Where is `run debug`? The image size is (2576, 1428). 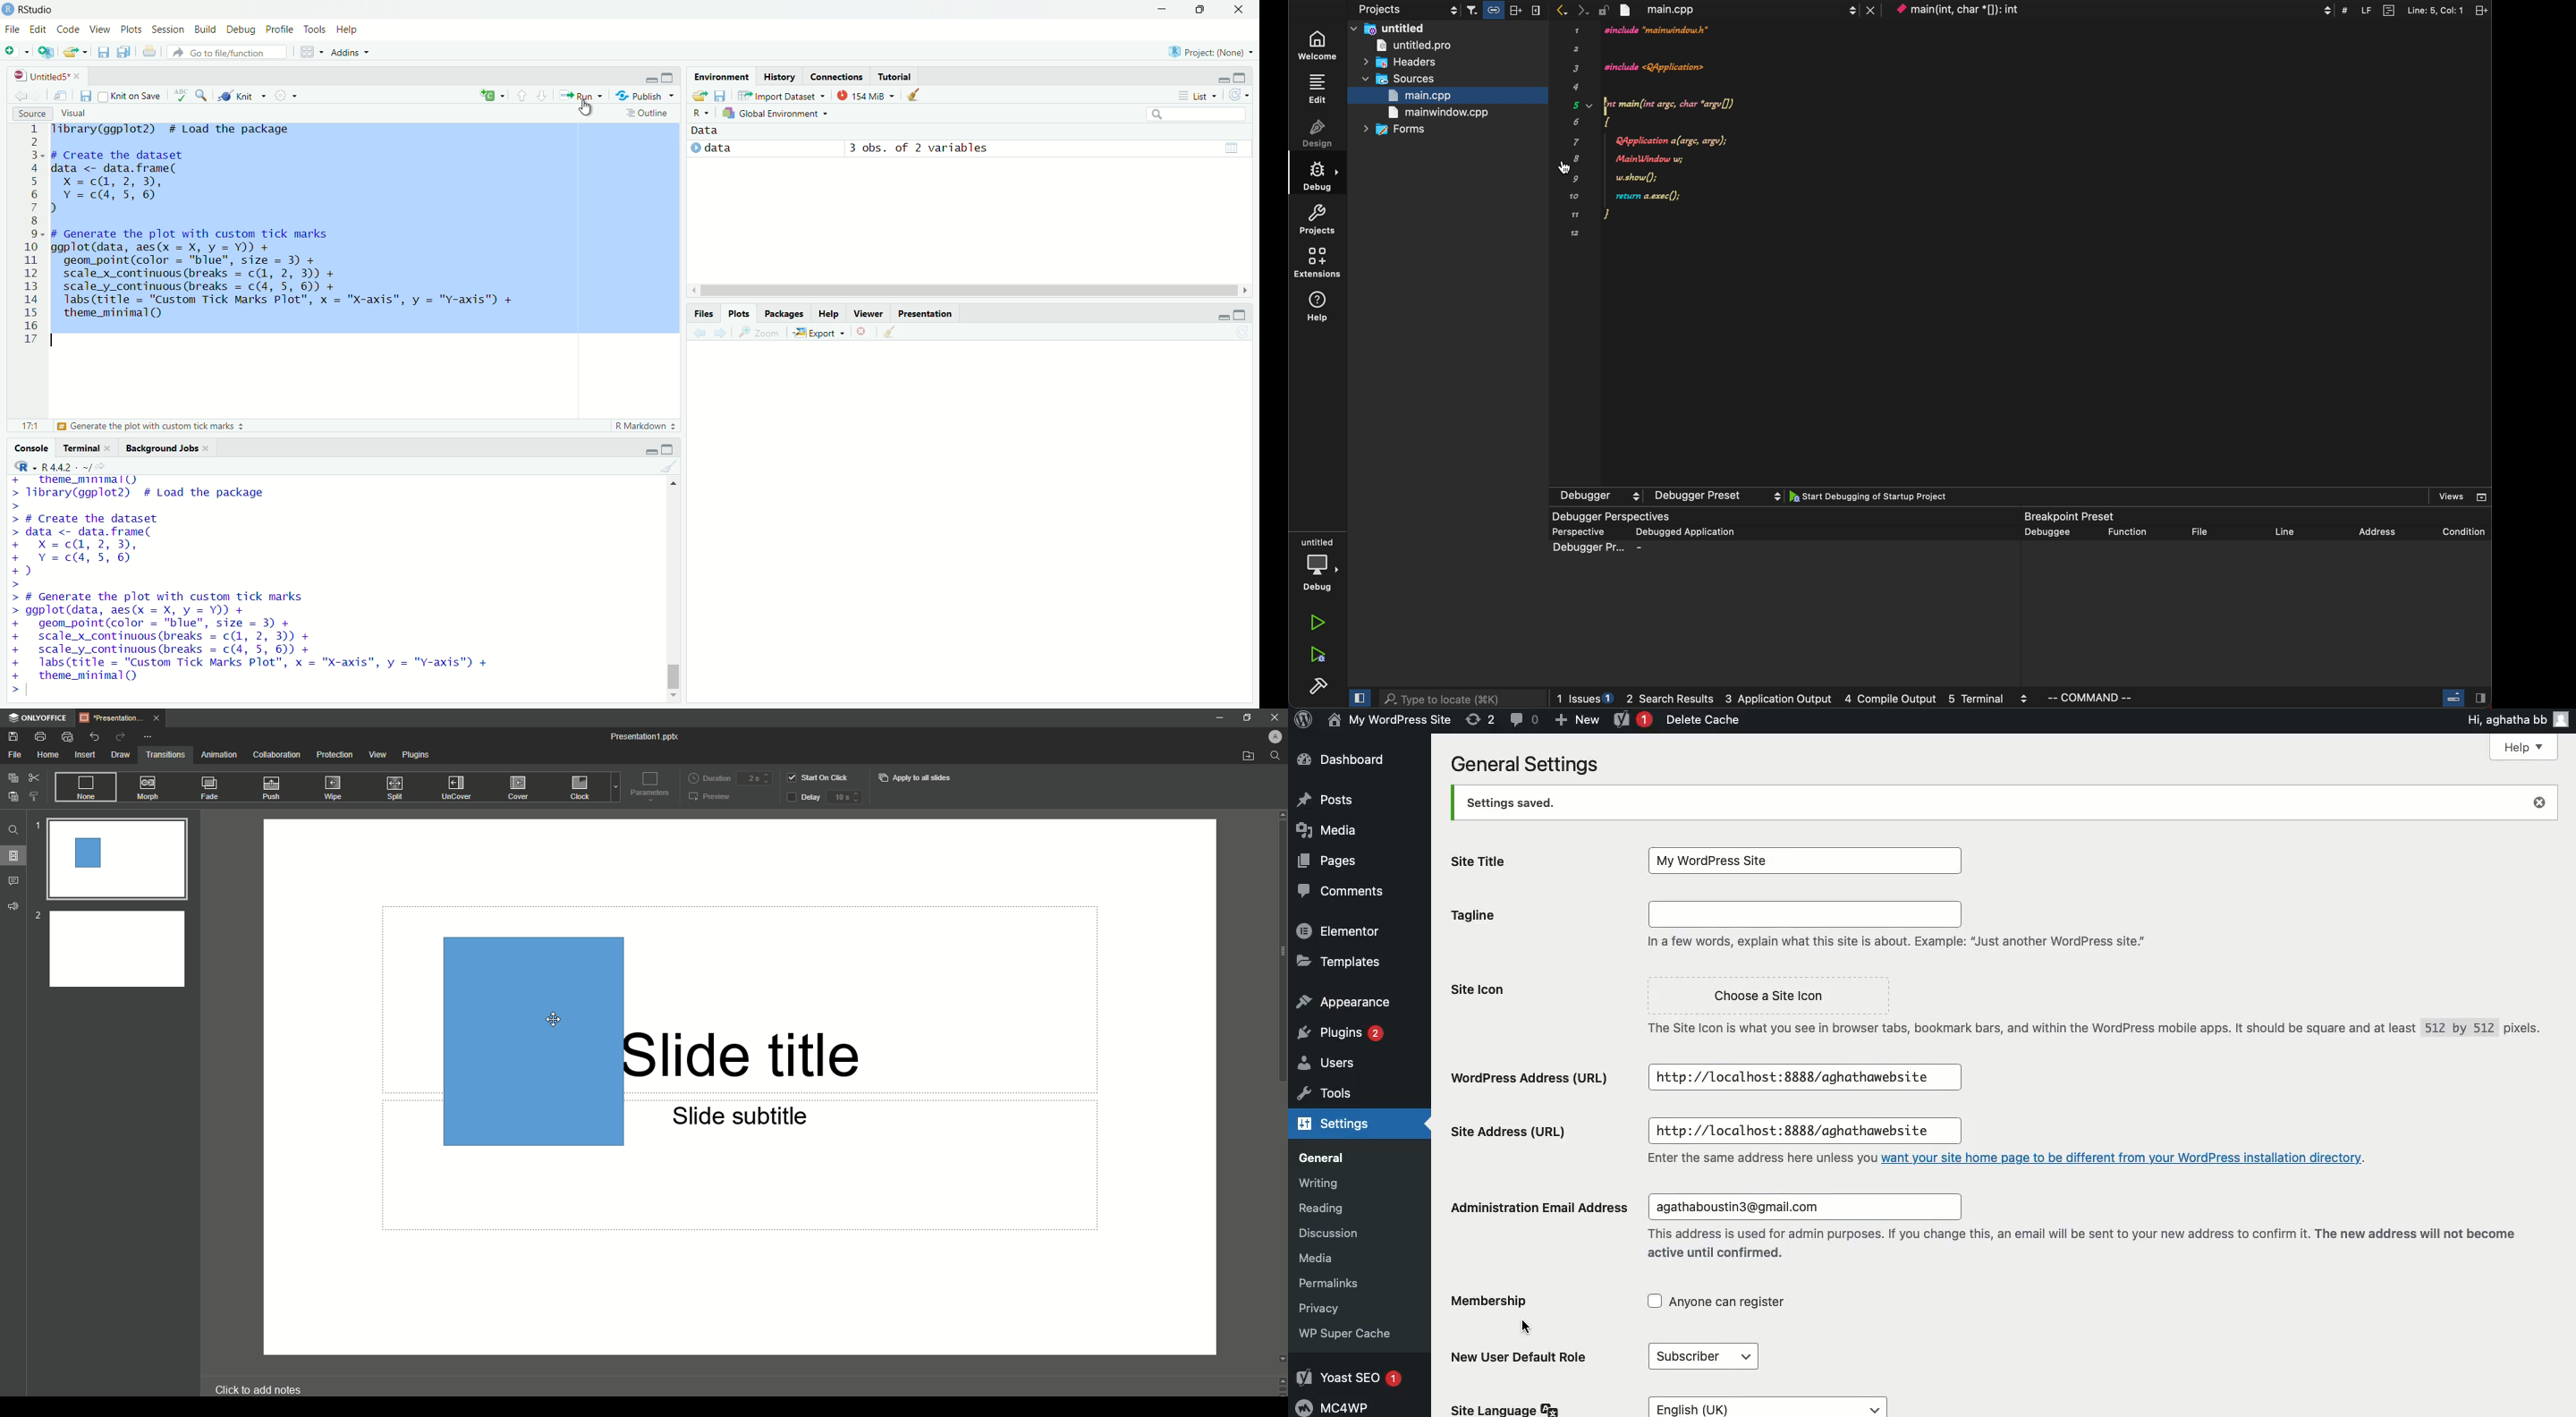
run debug is located at coordinates (1314, 656).